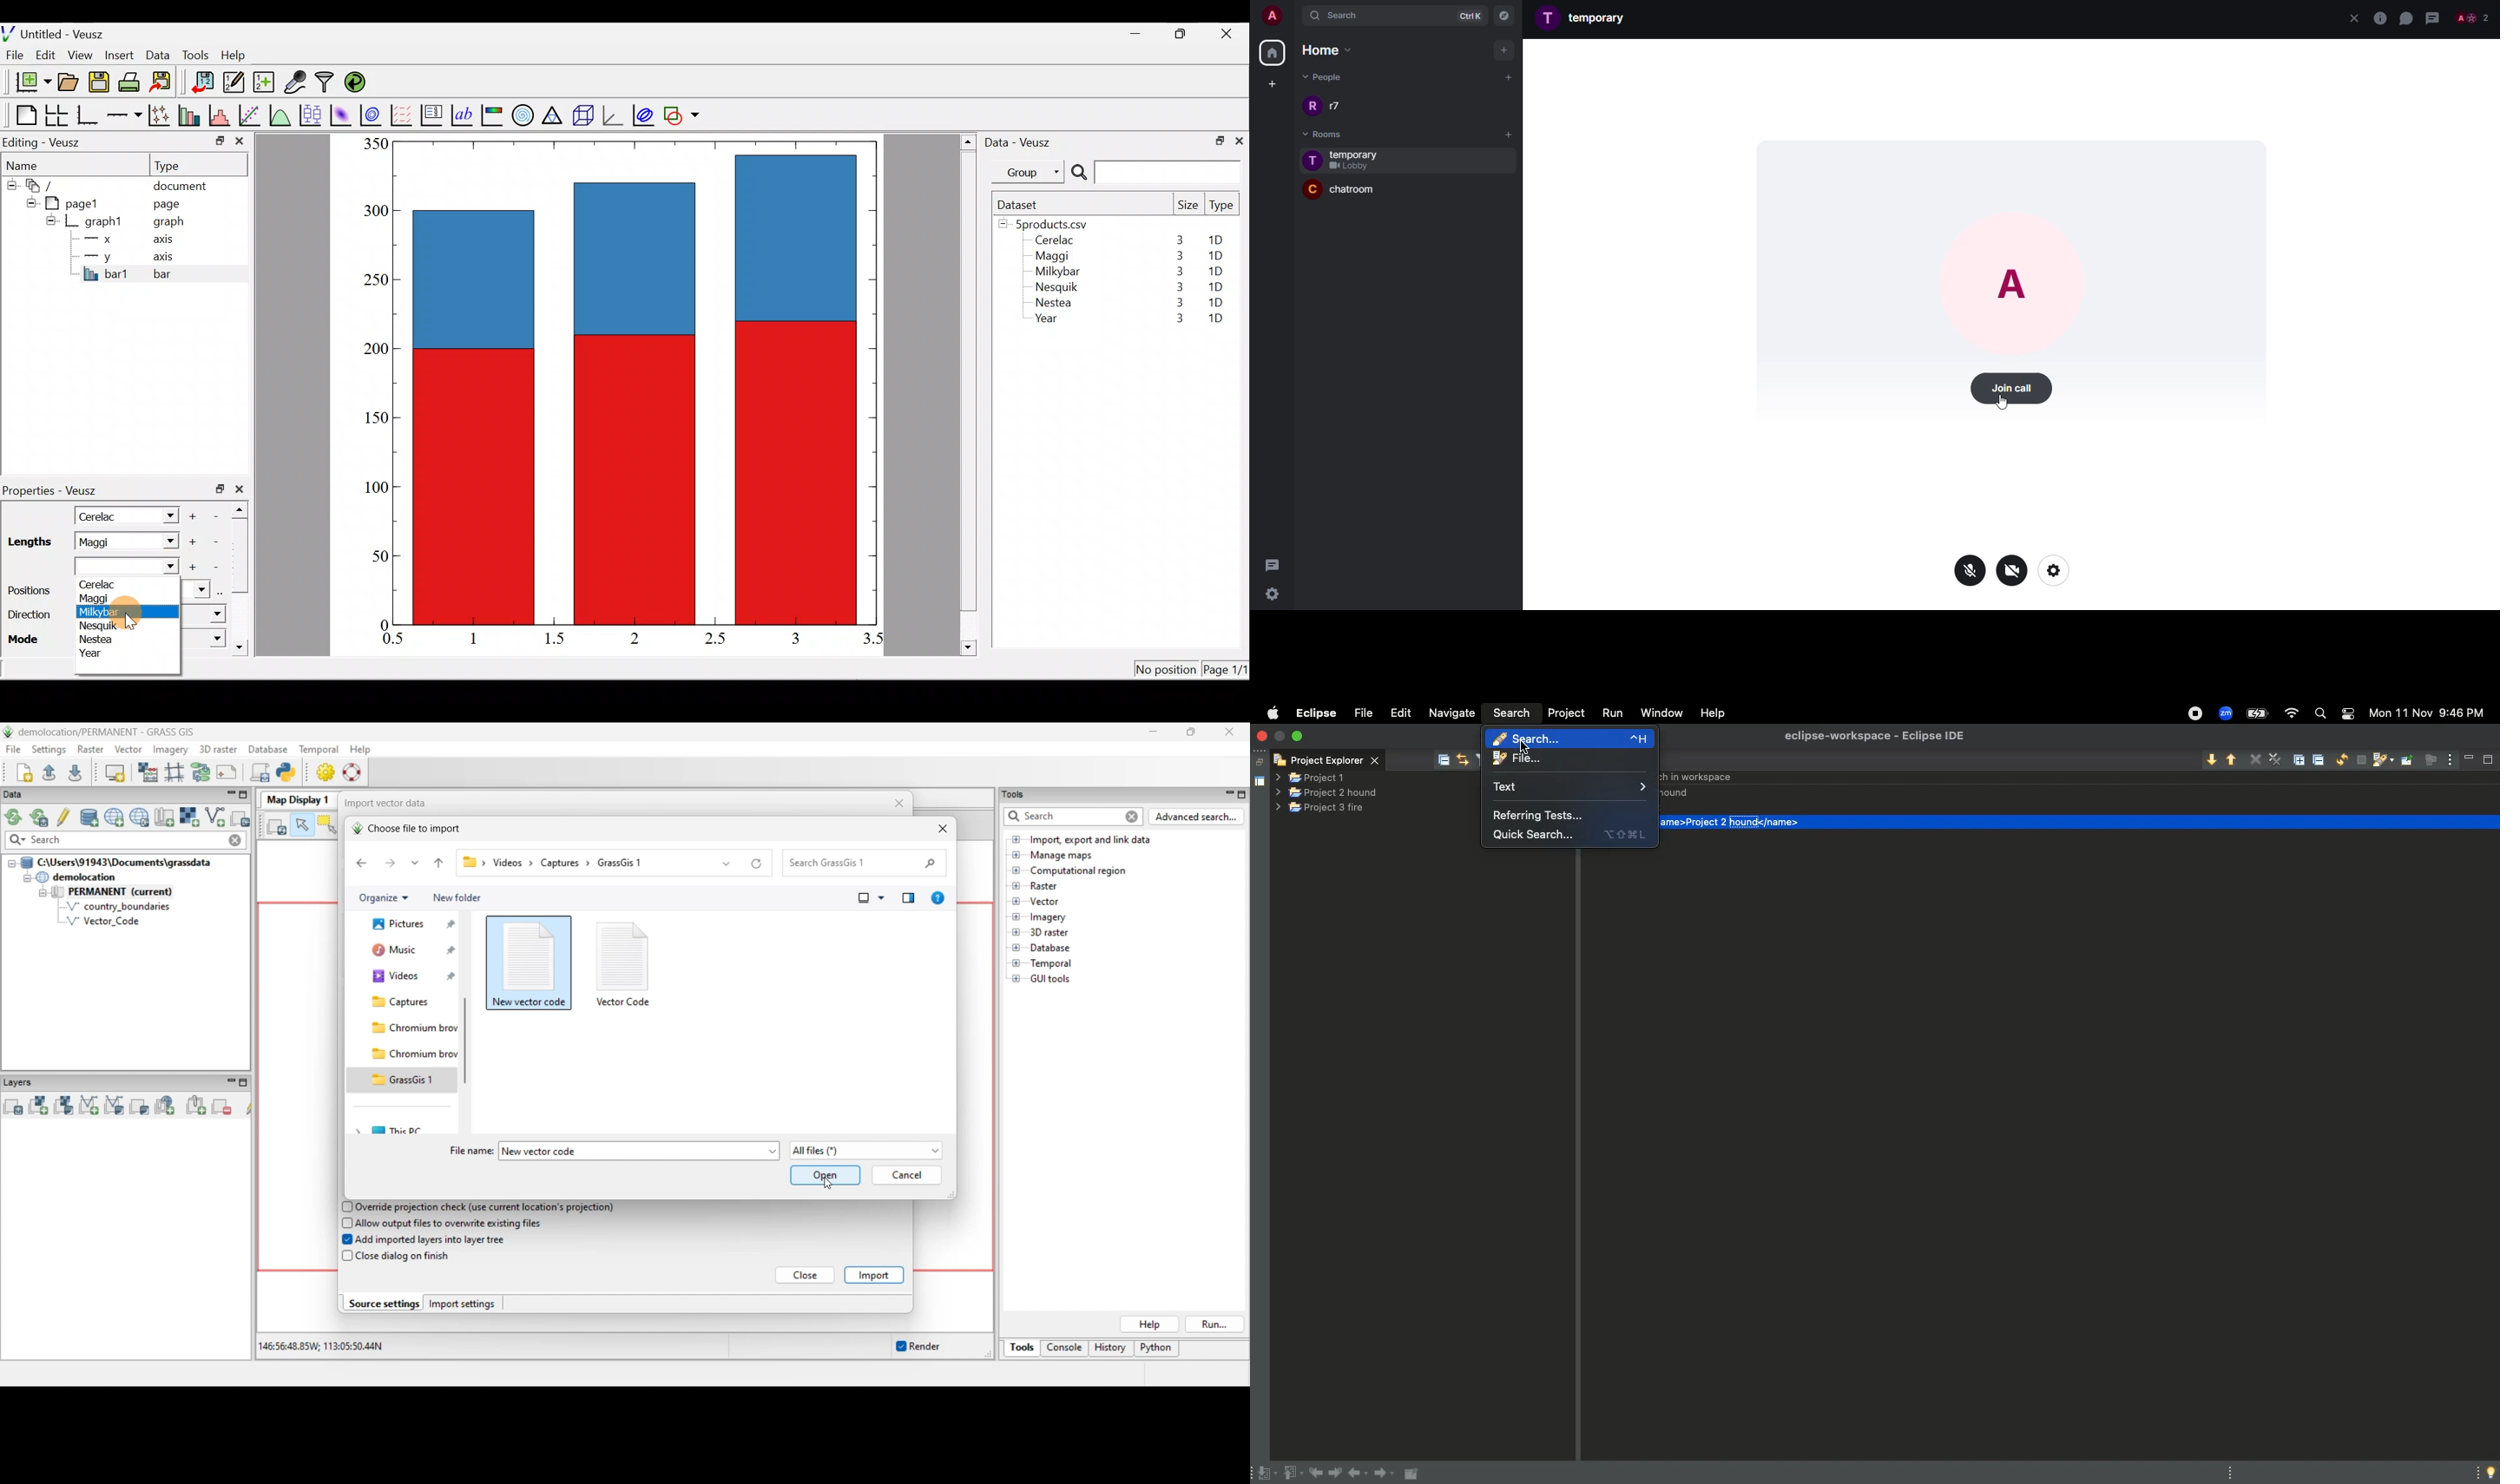 Image resolution: width=2520 pixels, height=1484 pixels. I want to click on 1D, so click(1217, 284).